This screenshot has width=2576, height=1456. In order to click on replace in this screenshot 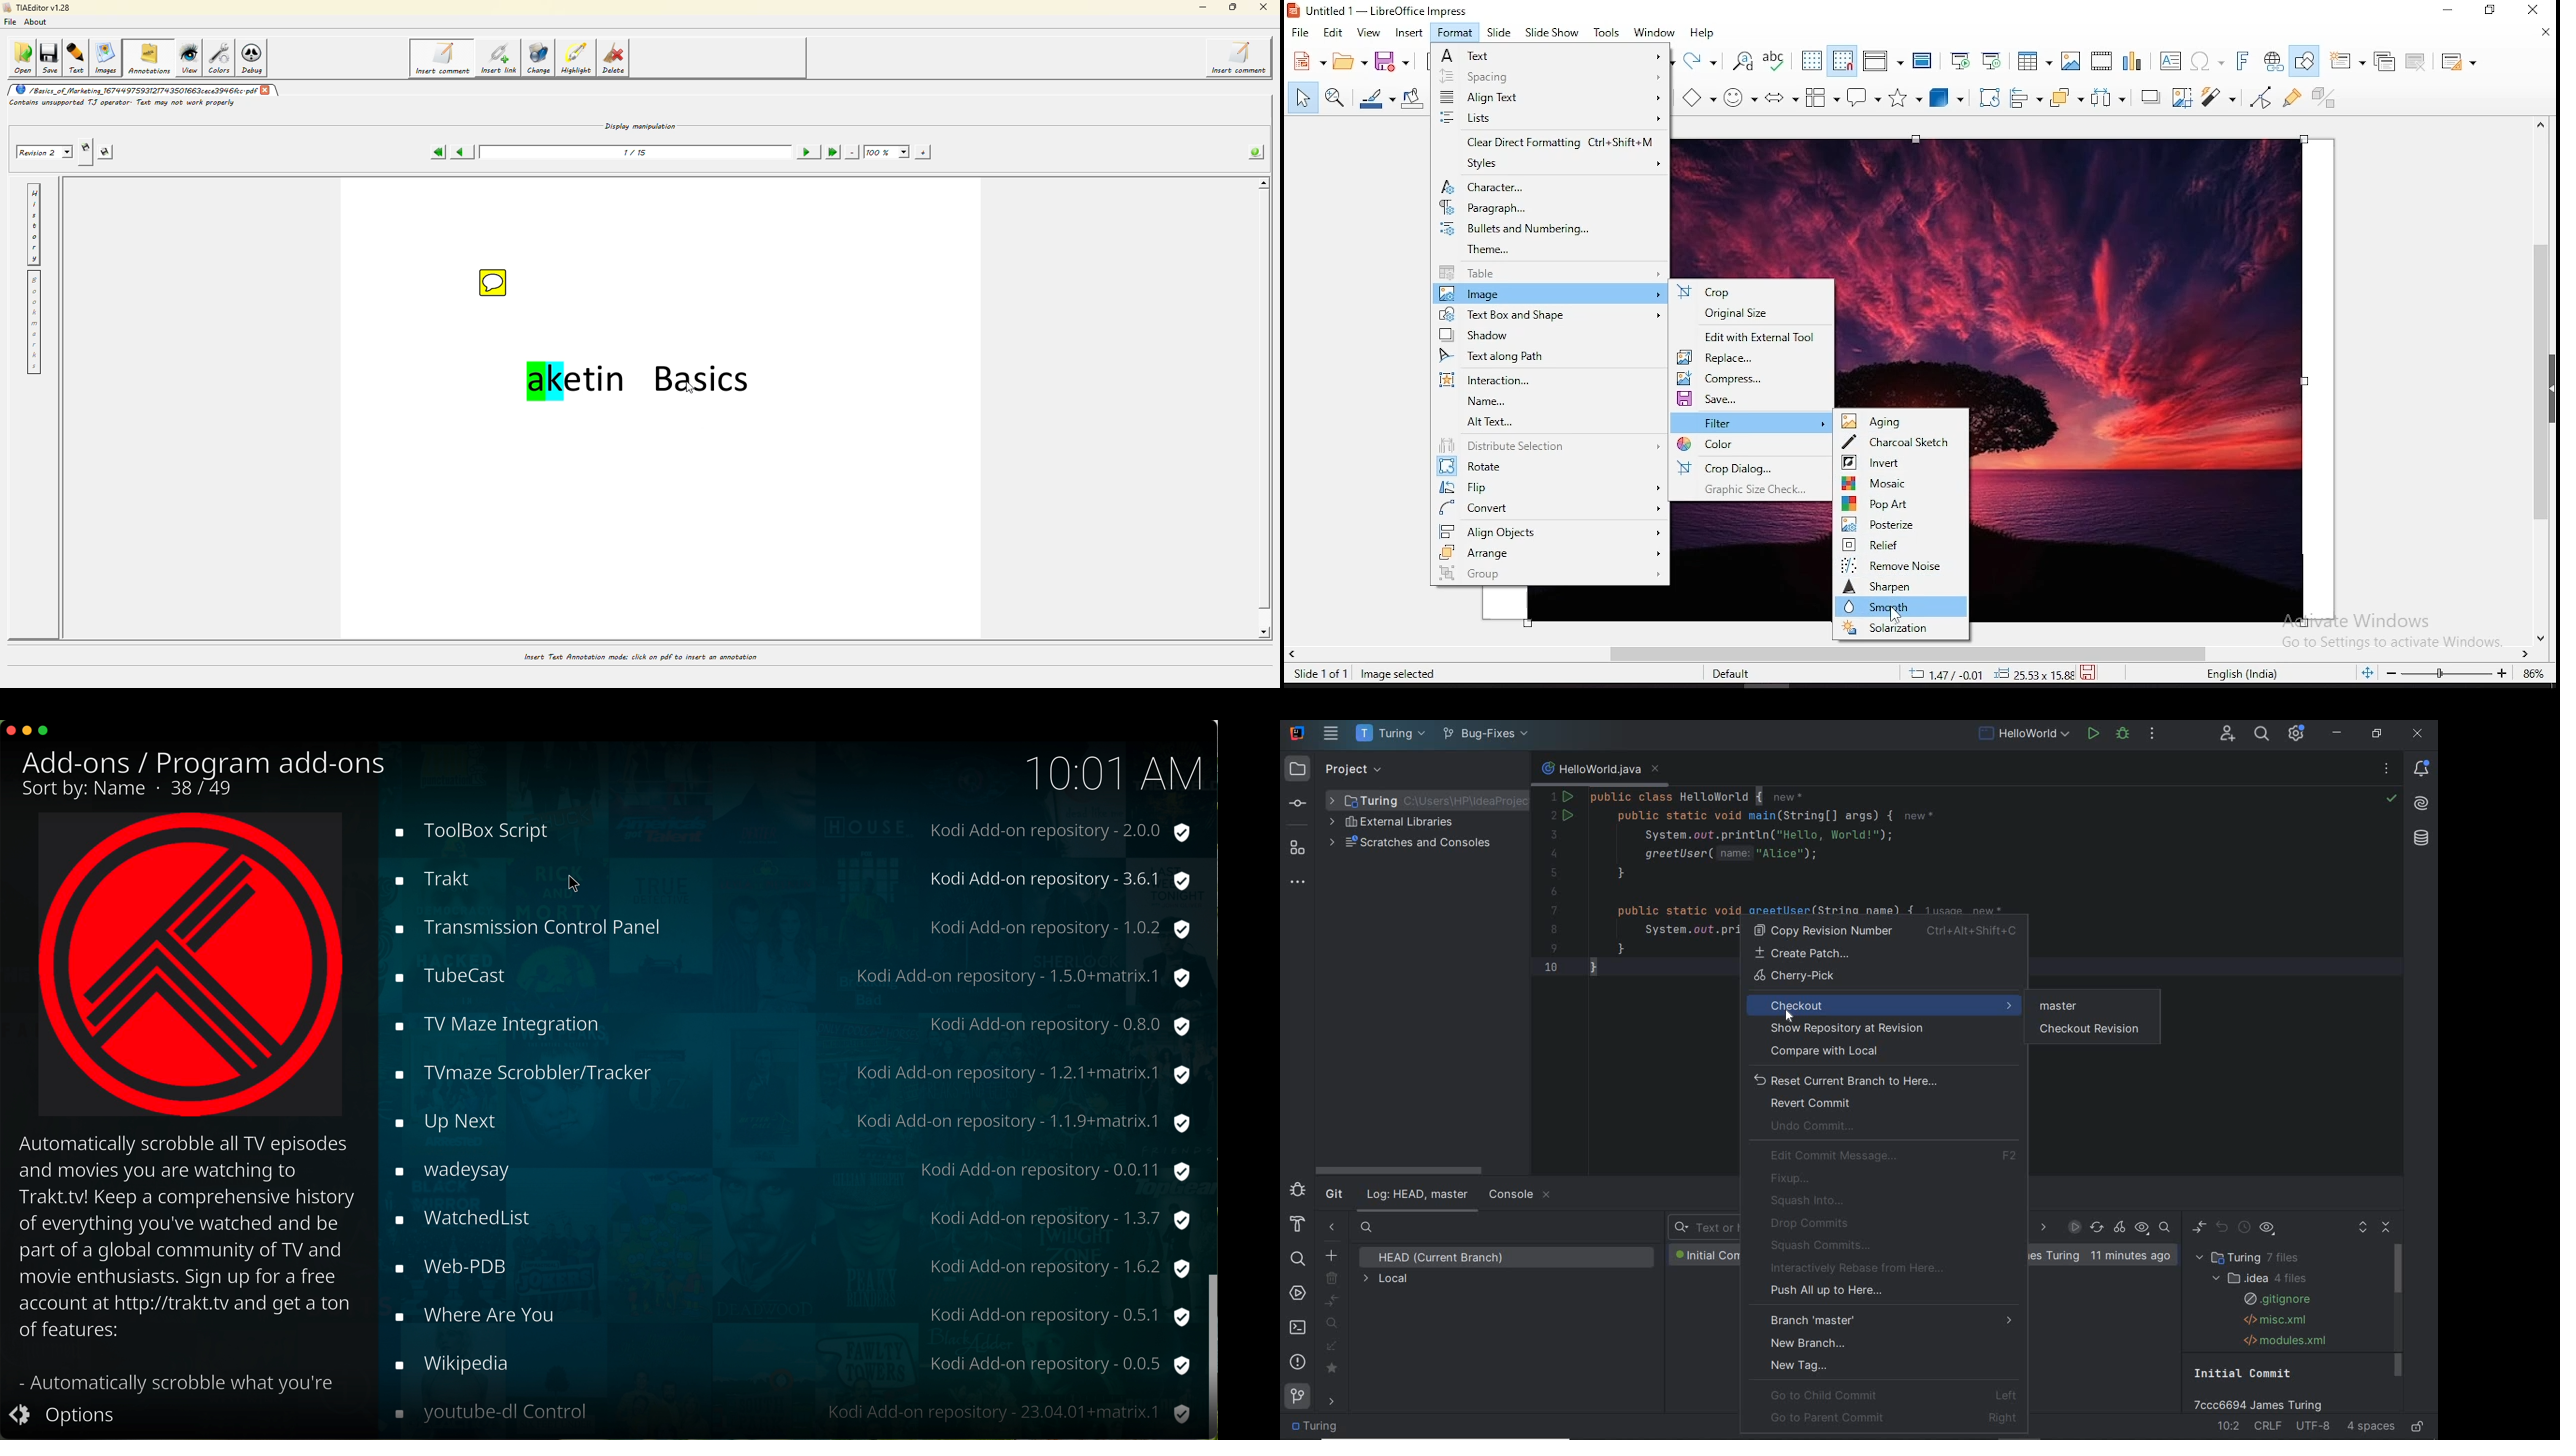, I will do `click(1753, 358)`.